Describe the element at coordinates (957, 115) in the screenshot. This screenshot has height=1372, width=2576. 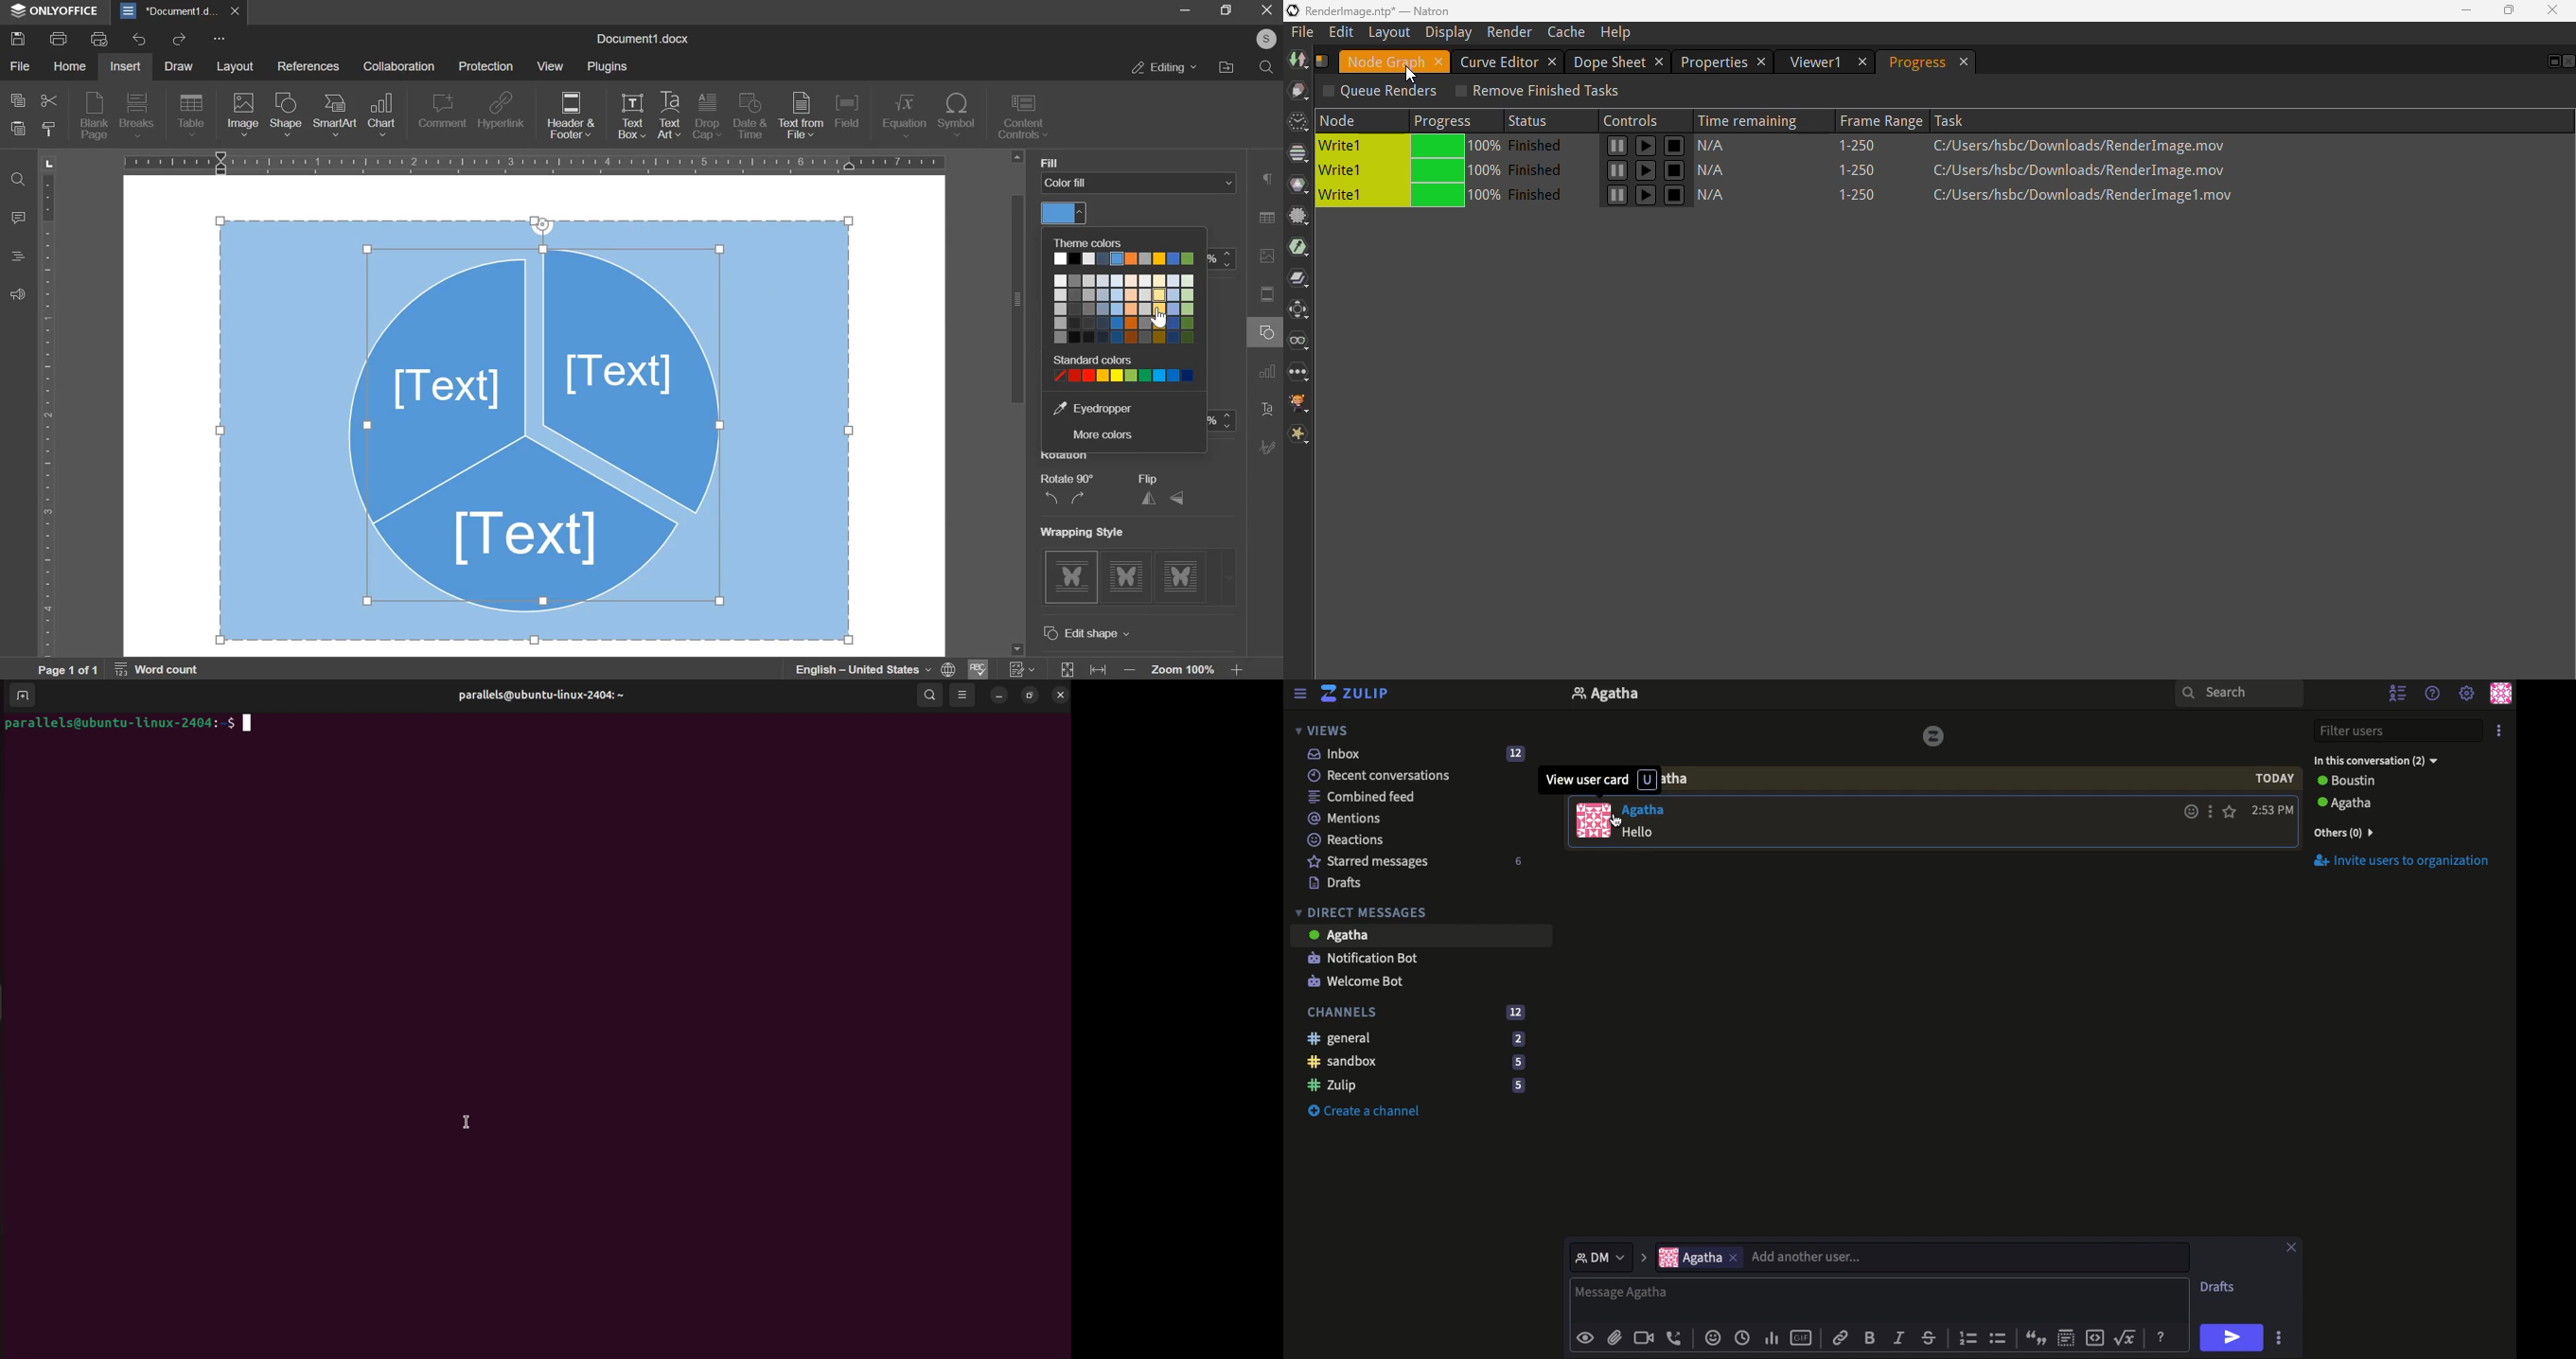
I see `symbol` at that location.